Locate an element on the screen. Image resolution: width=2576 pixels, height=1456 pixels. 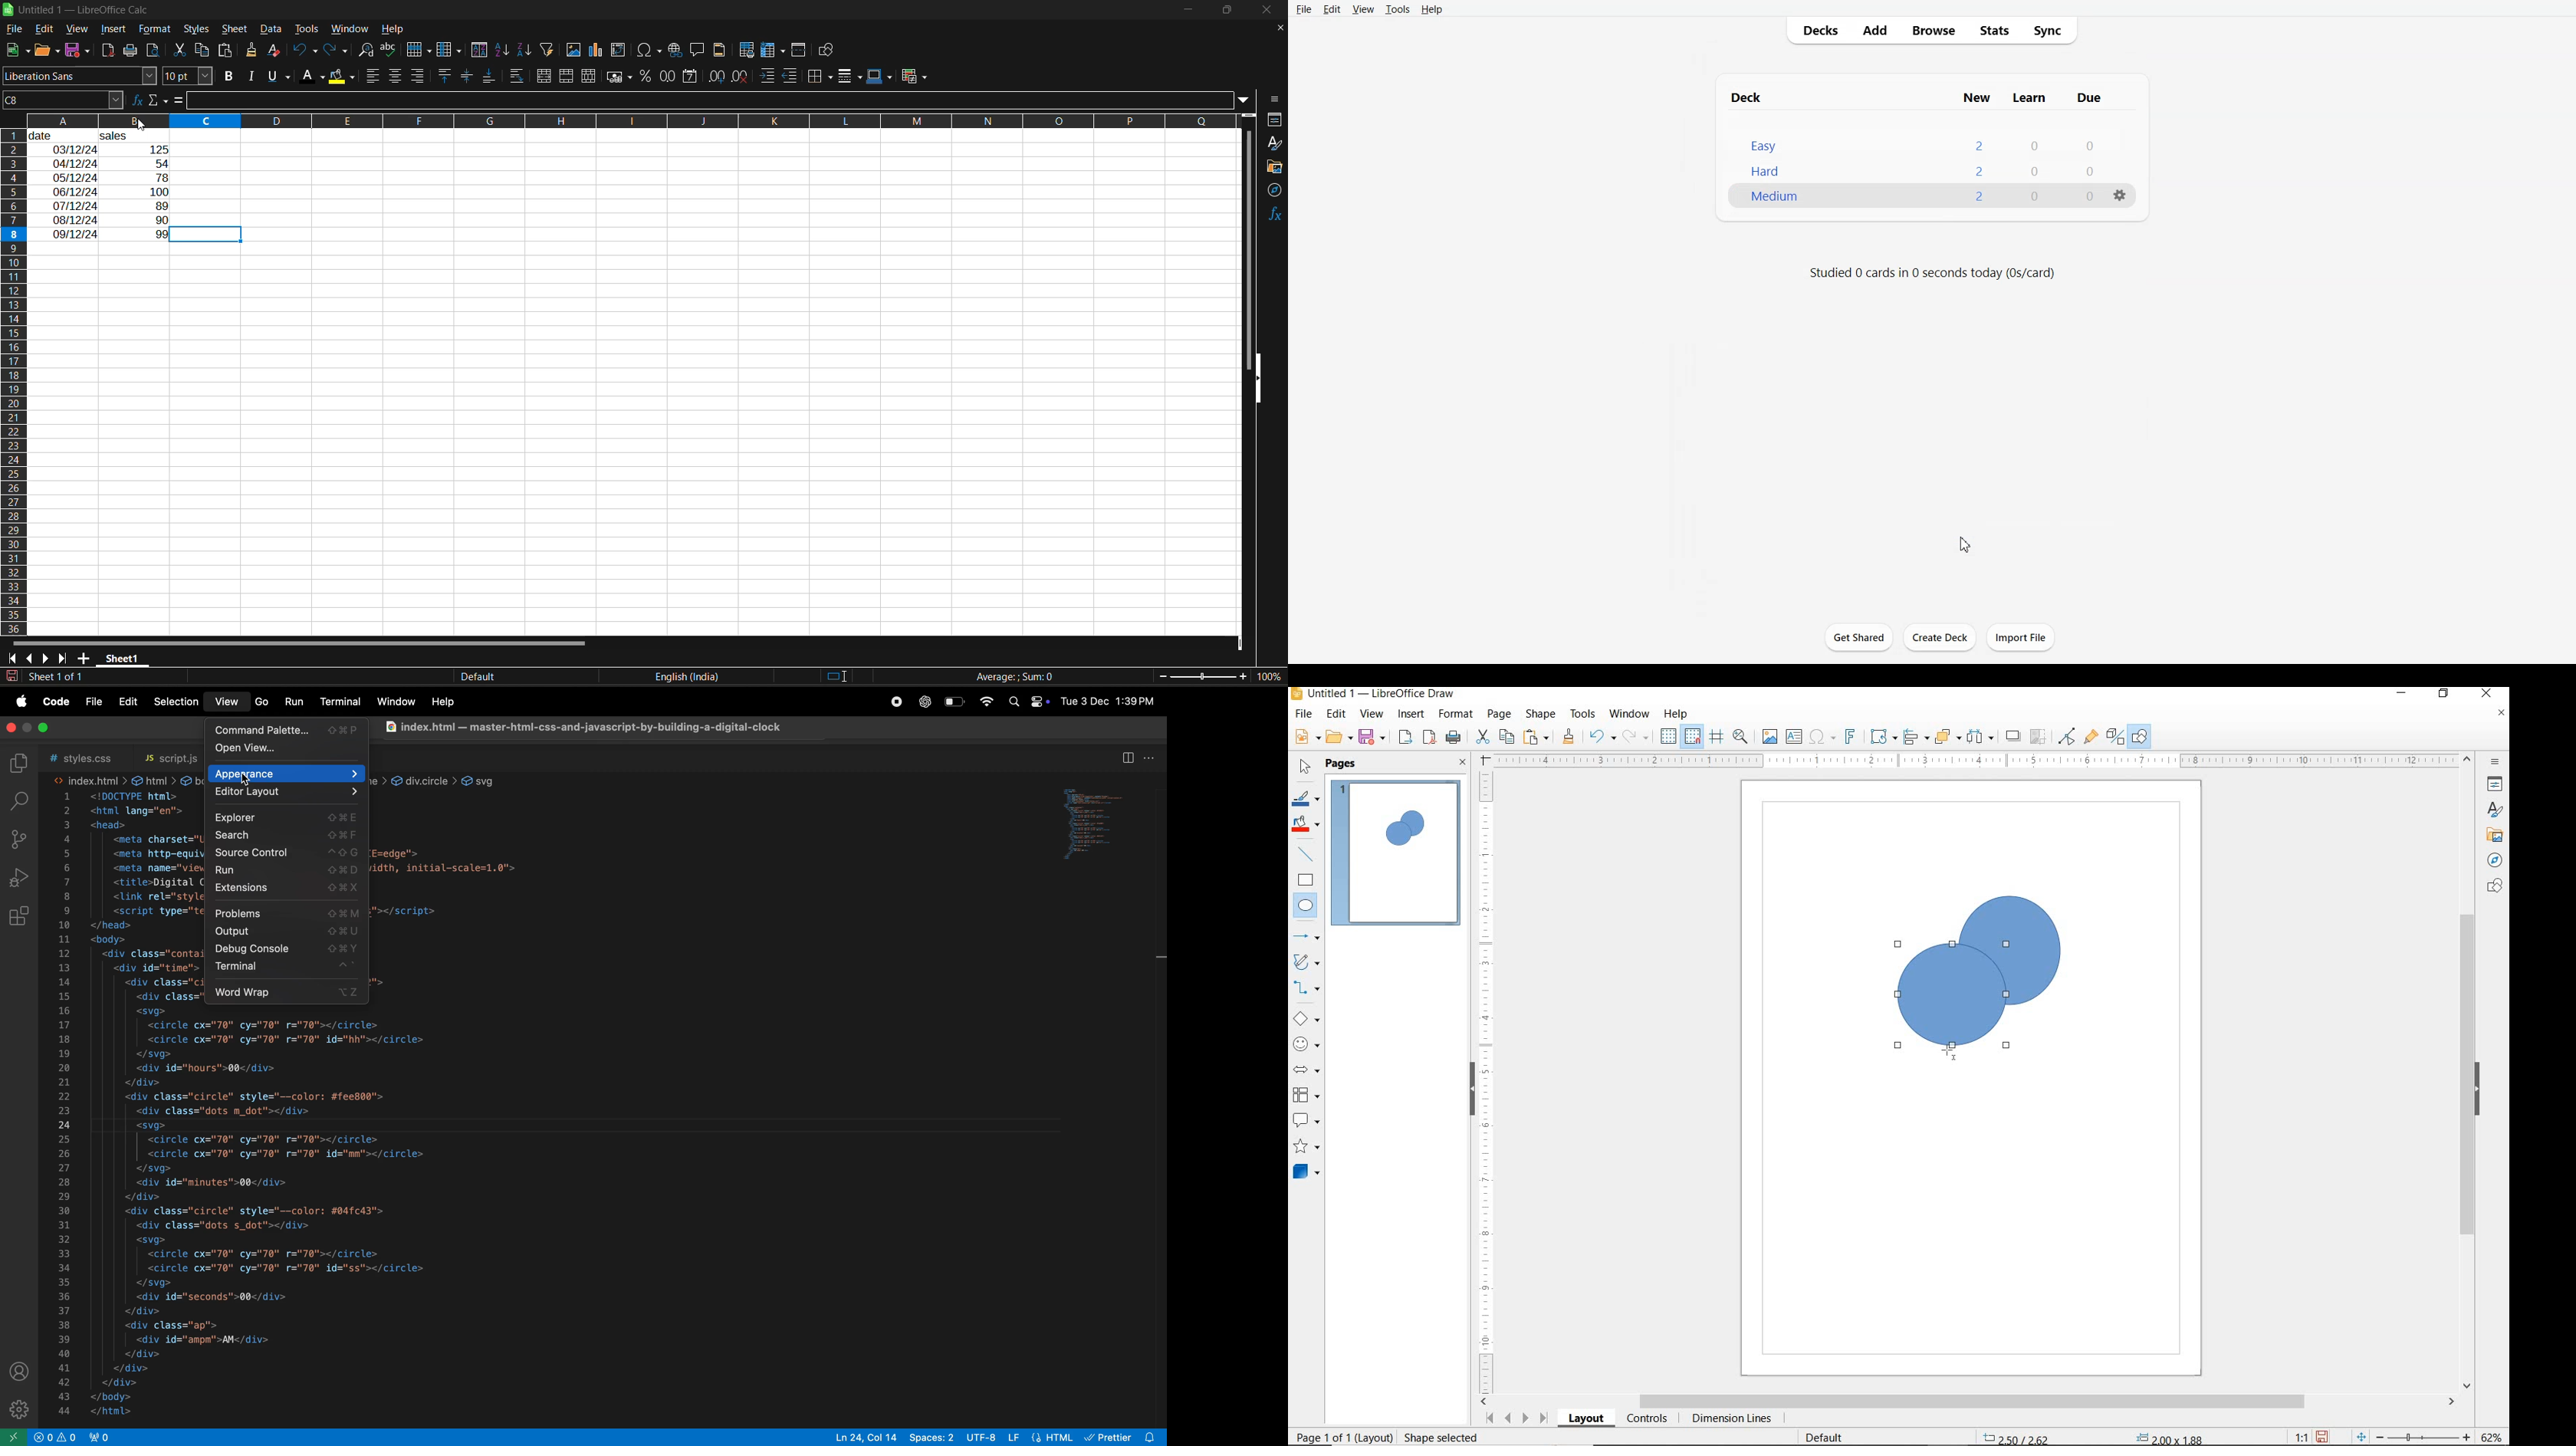
CALLOUT SHAPES is located at coordinates (1305, 1121).